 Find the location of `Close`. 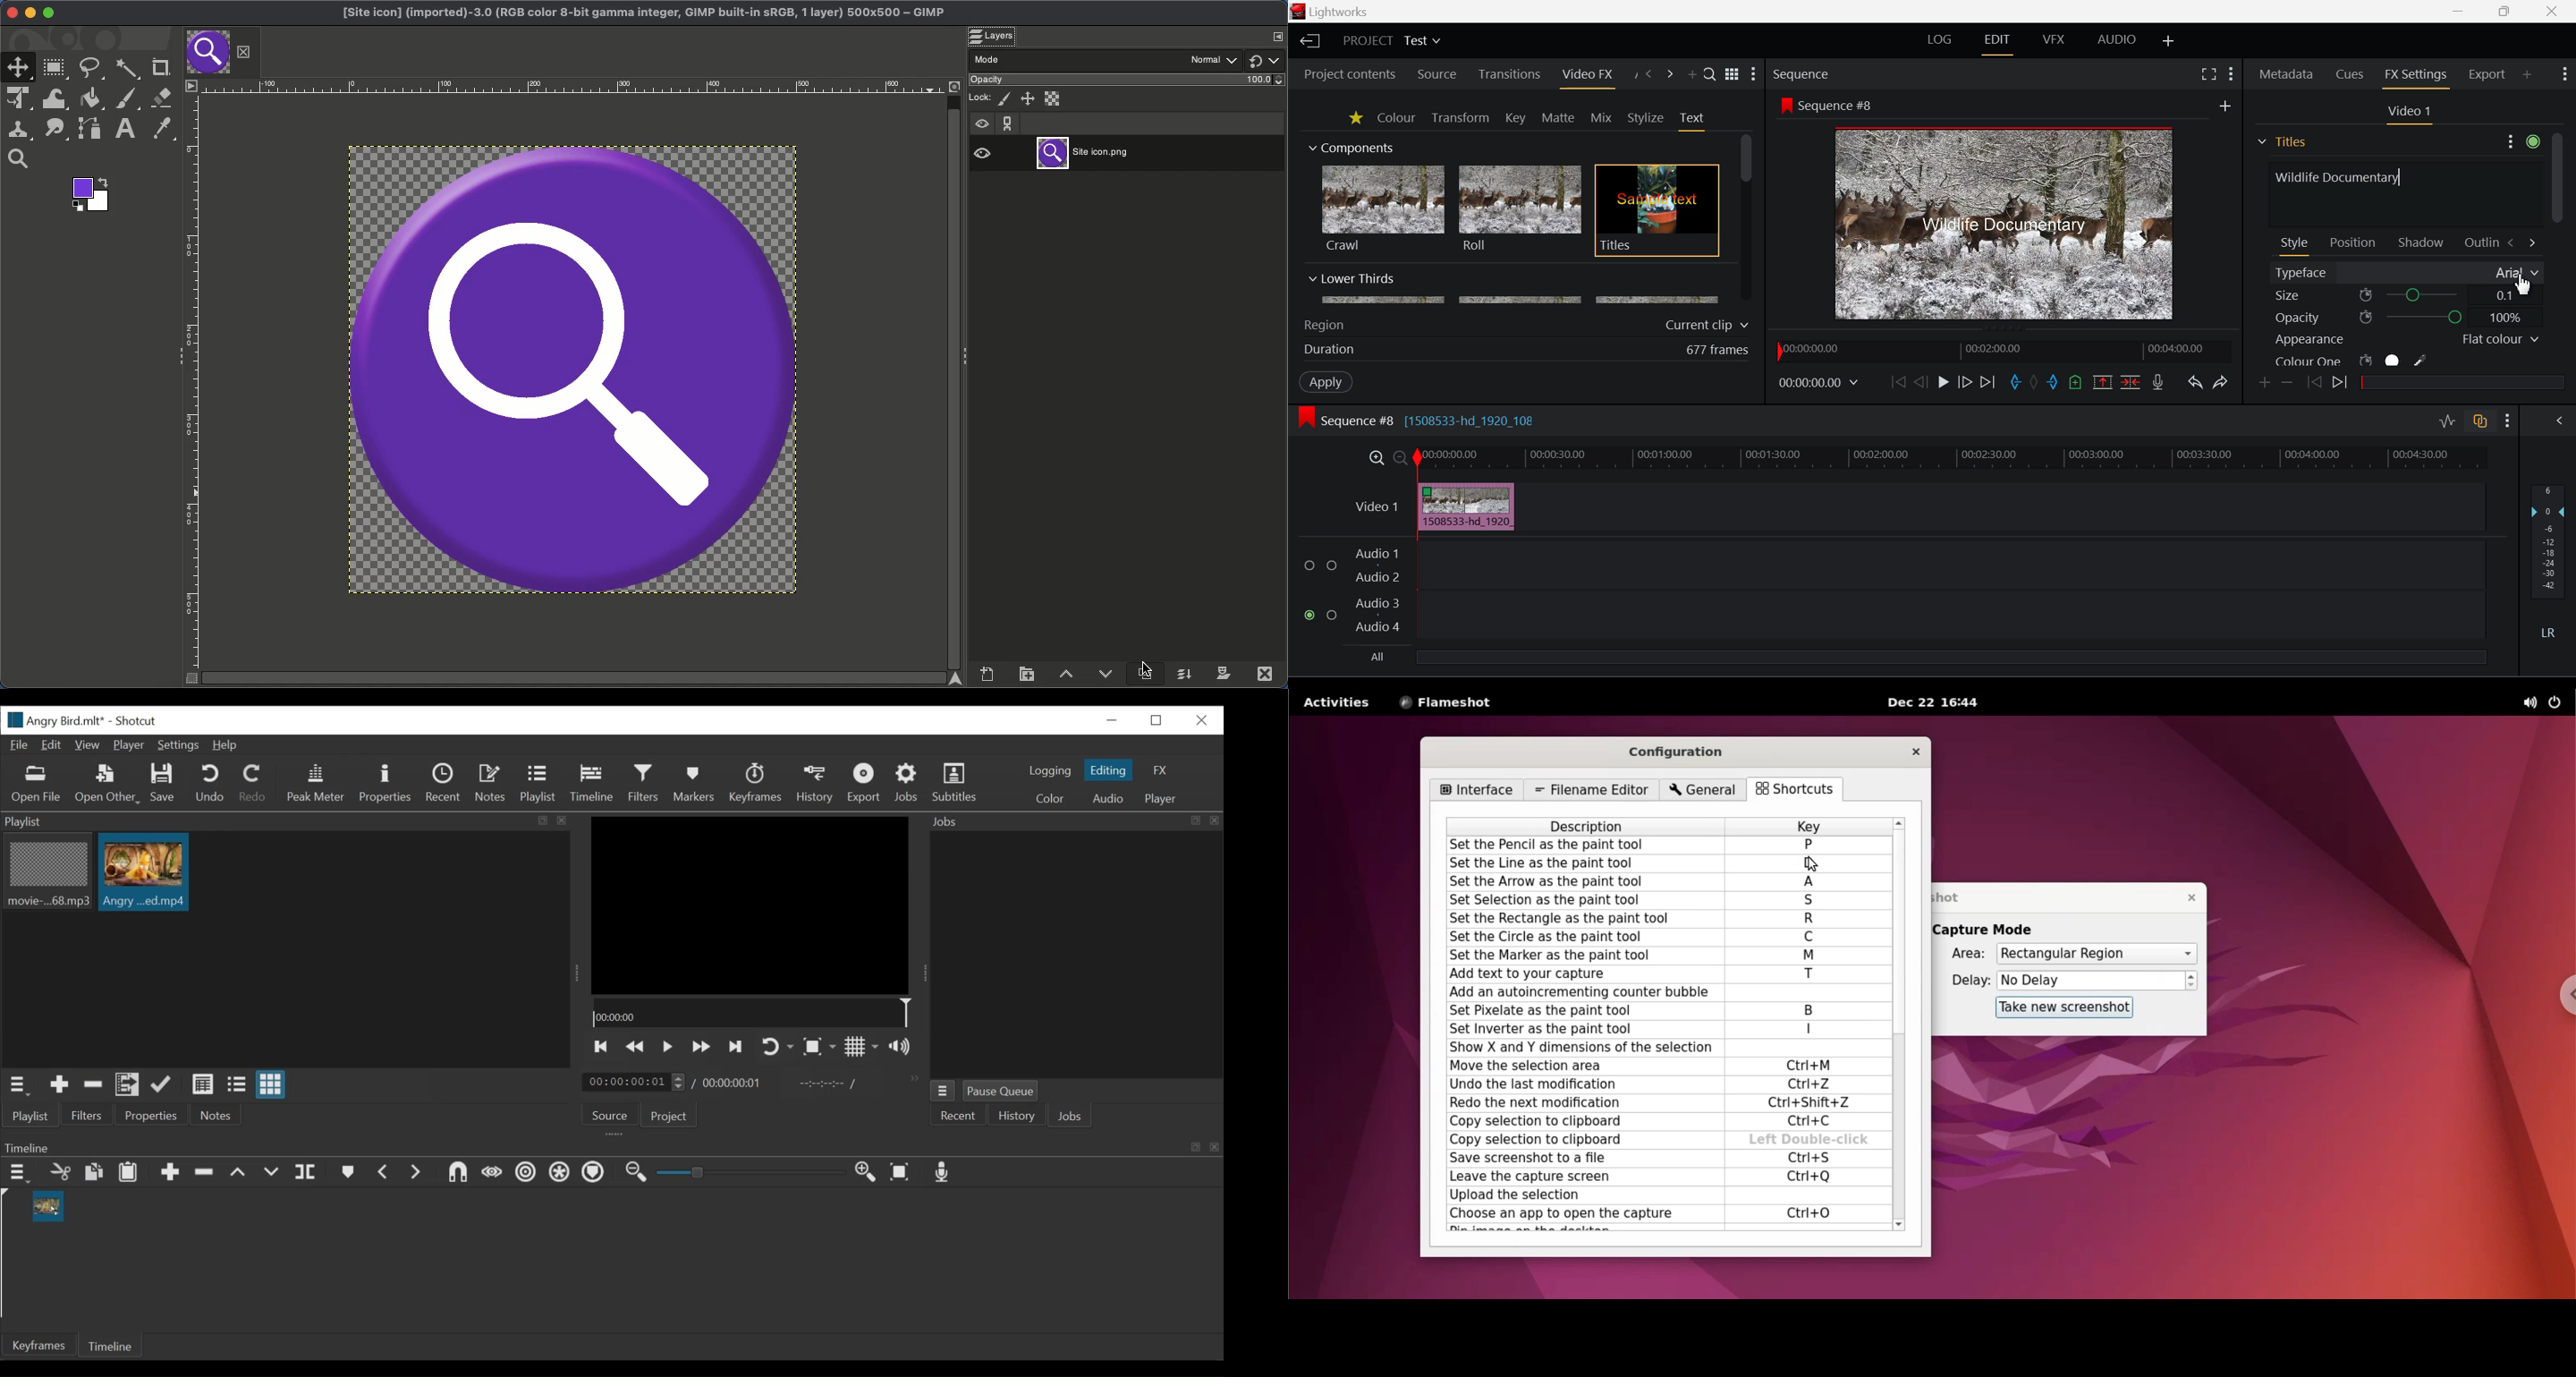

Close is located at coordinates (2553, 10).